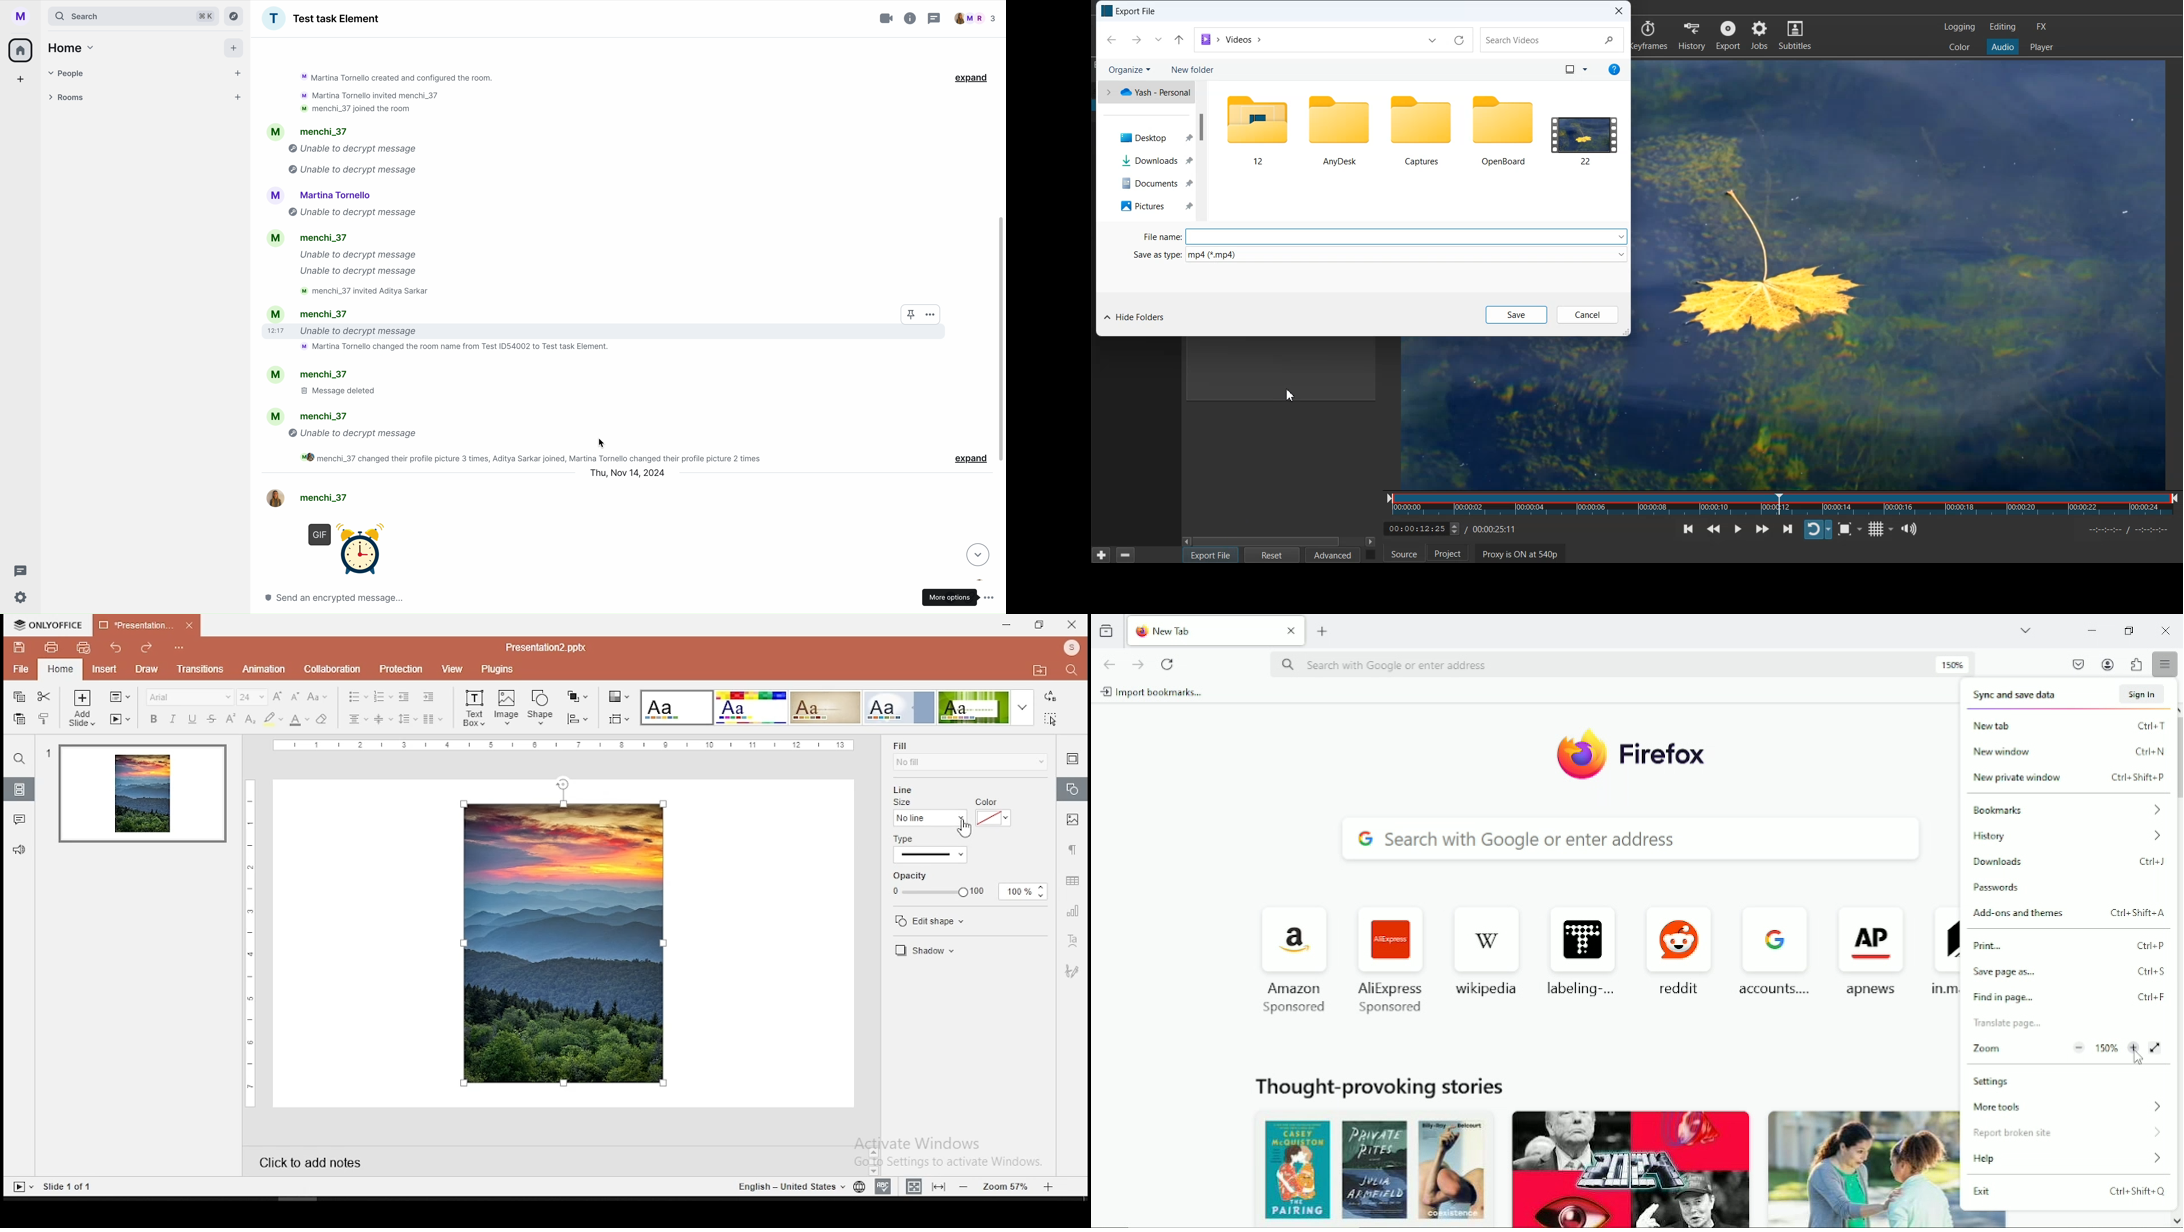 Image resolution: width=2184 pixels, height=1232 pixels. What do you see at coordinates (911, 314) in the screenshot?
I see `pin` at bounding box center [911, 314].